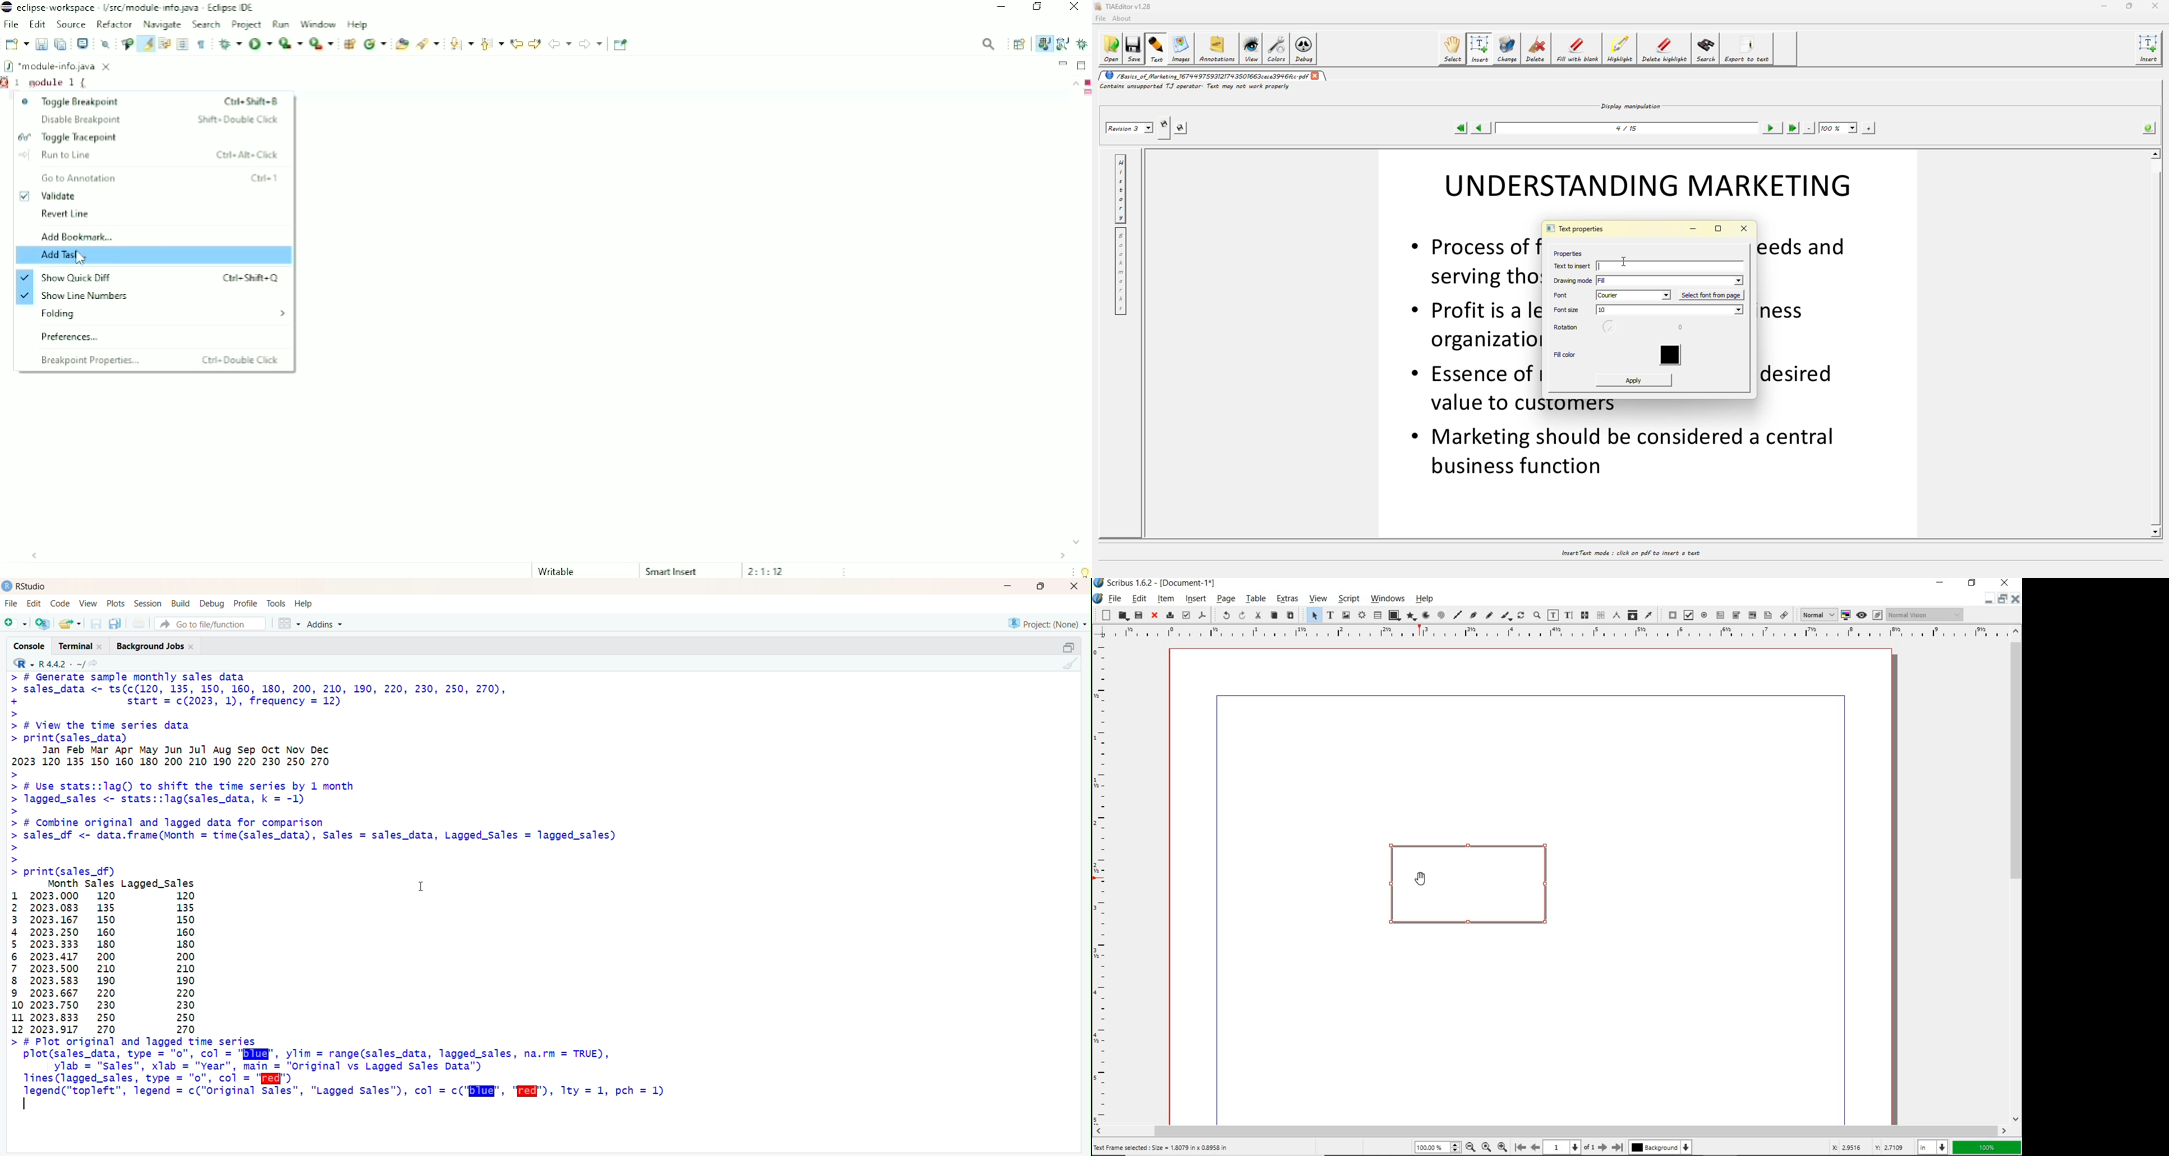 The height and width of the screenshot is (1176, 2184). What do you see at coordinates (1040, 586) in the screenshot?
I see `maximize` at bounding box center [1040, 586].